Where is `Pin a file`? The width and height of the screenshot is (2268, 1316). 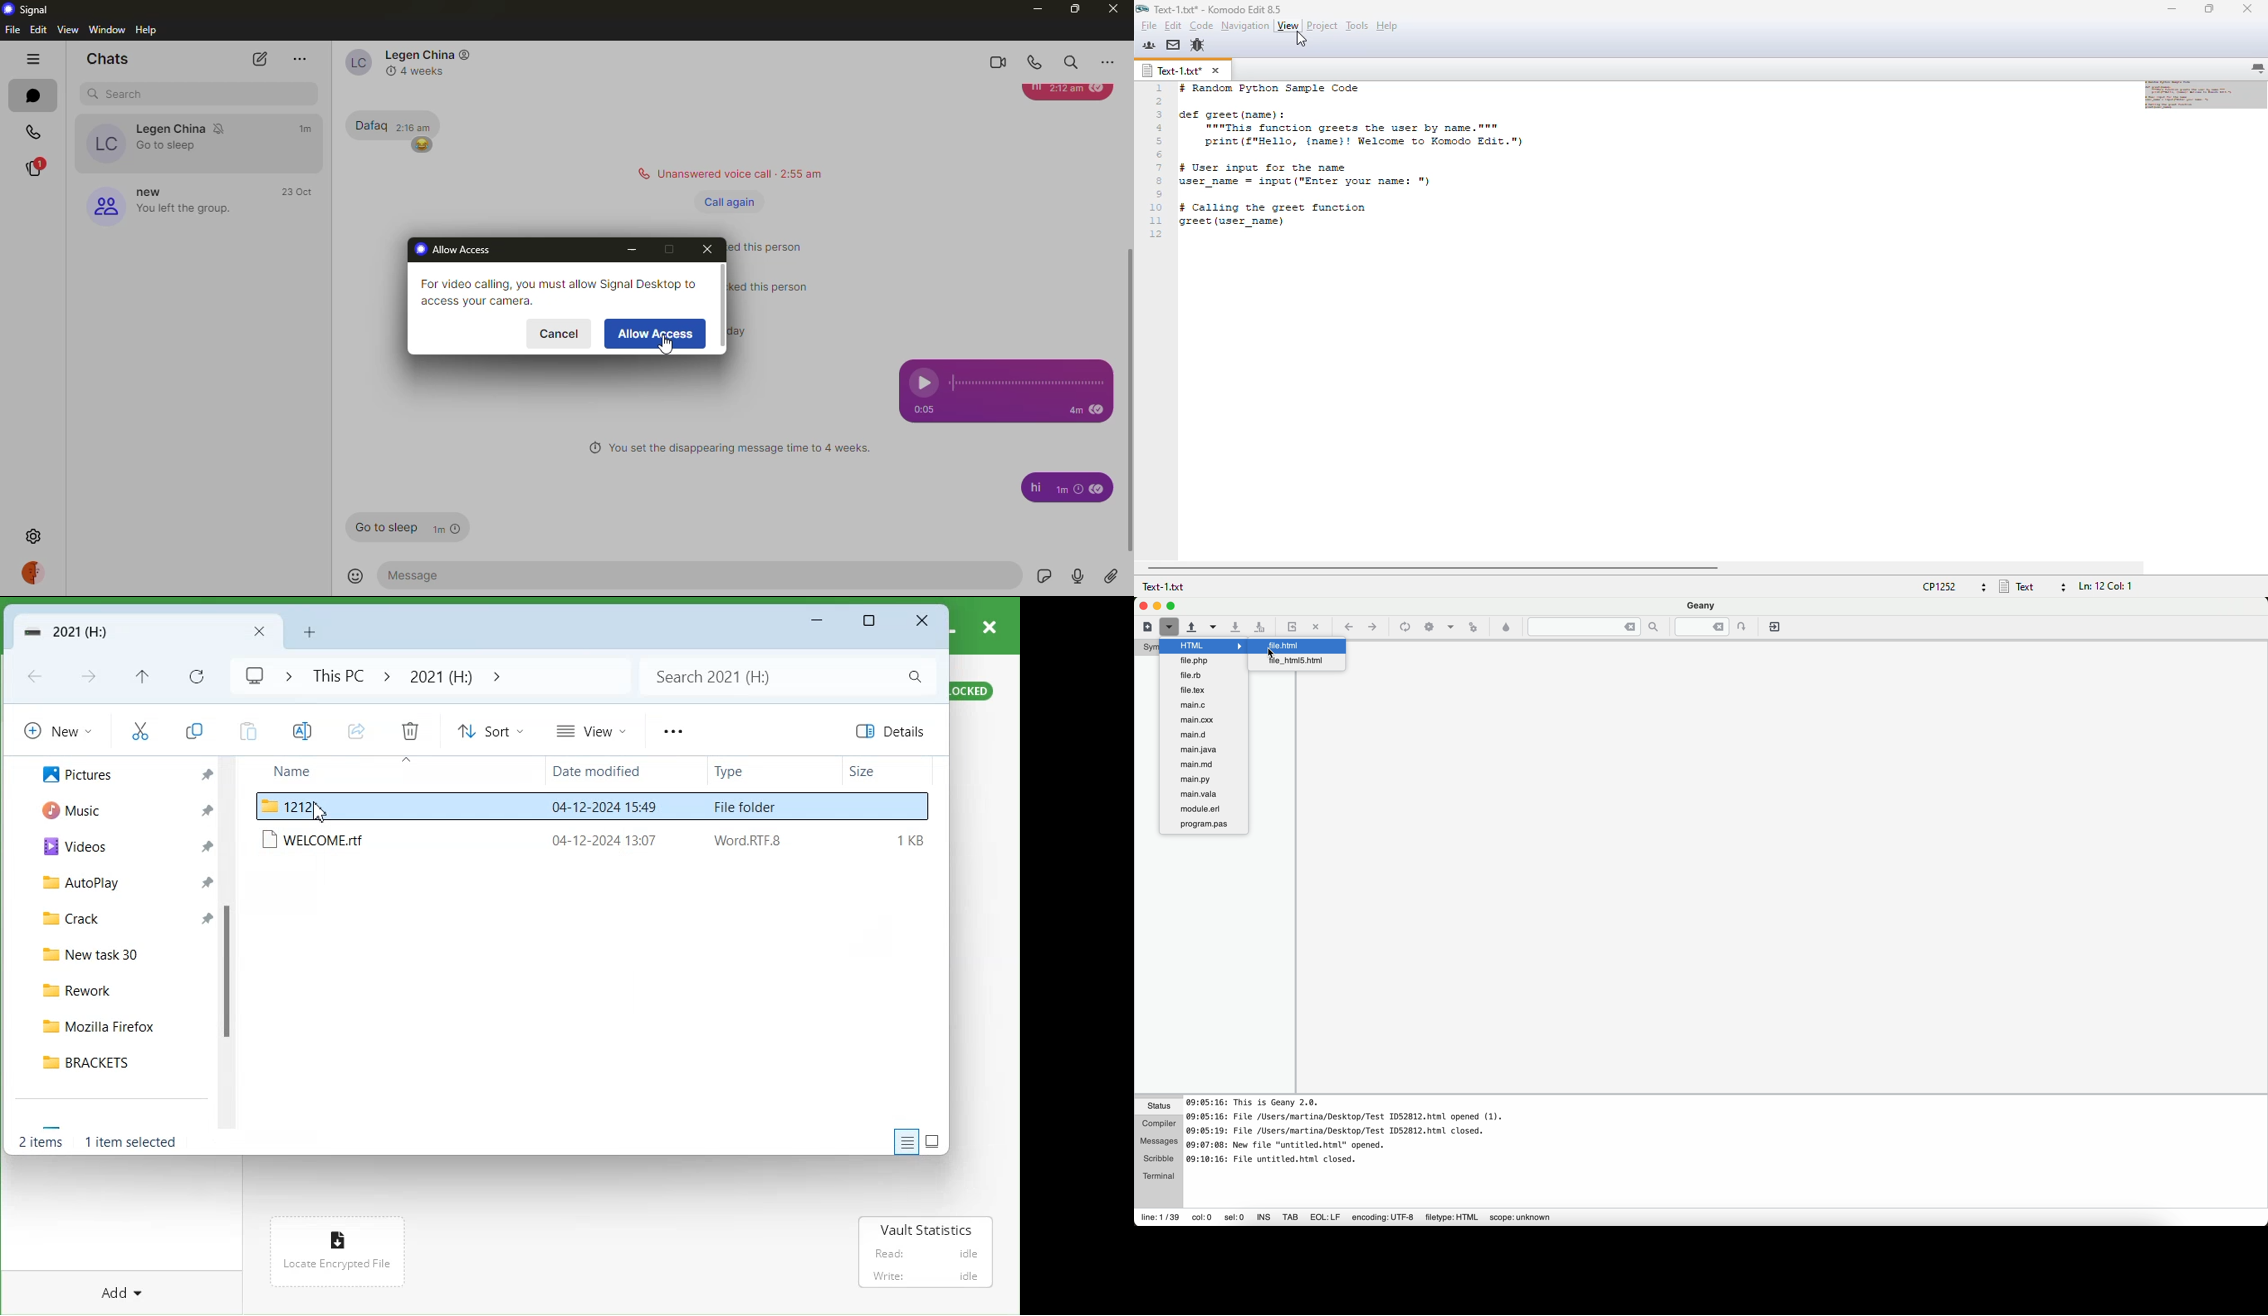
Pin a file is located at coordinates (205, 921).